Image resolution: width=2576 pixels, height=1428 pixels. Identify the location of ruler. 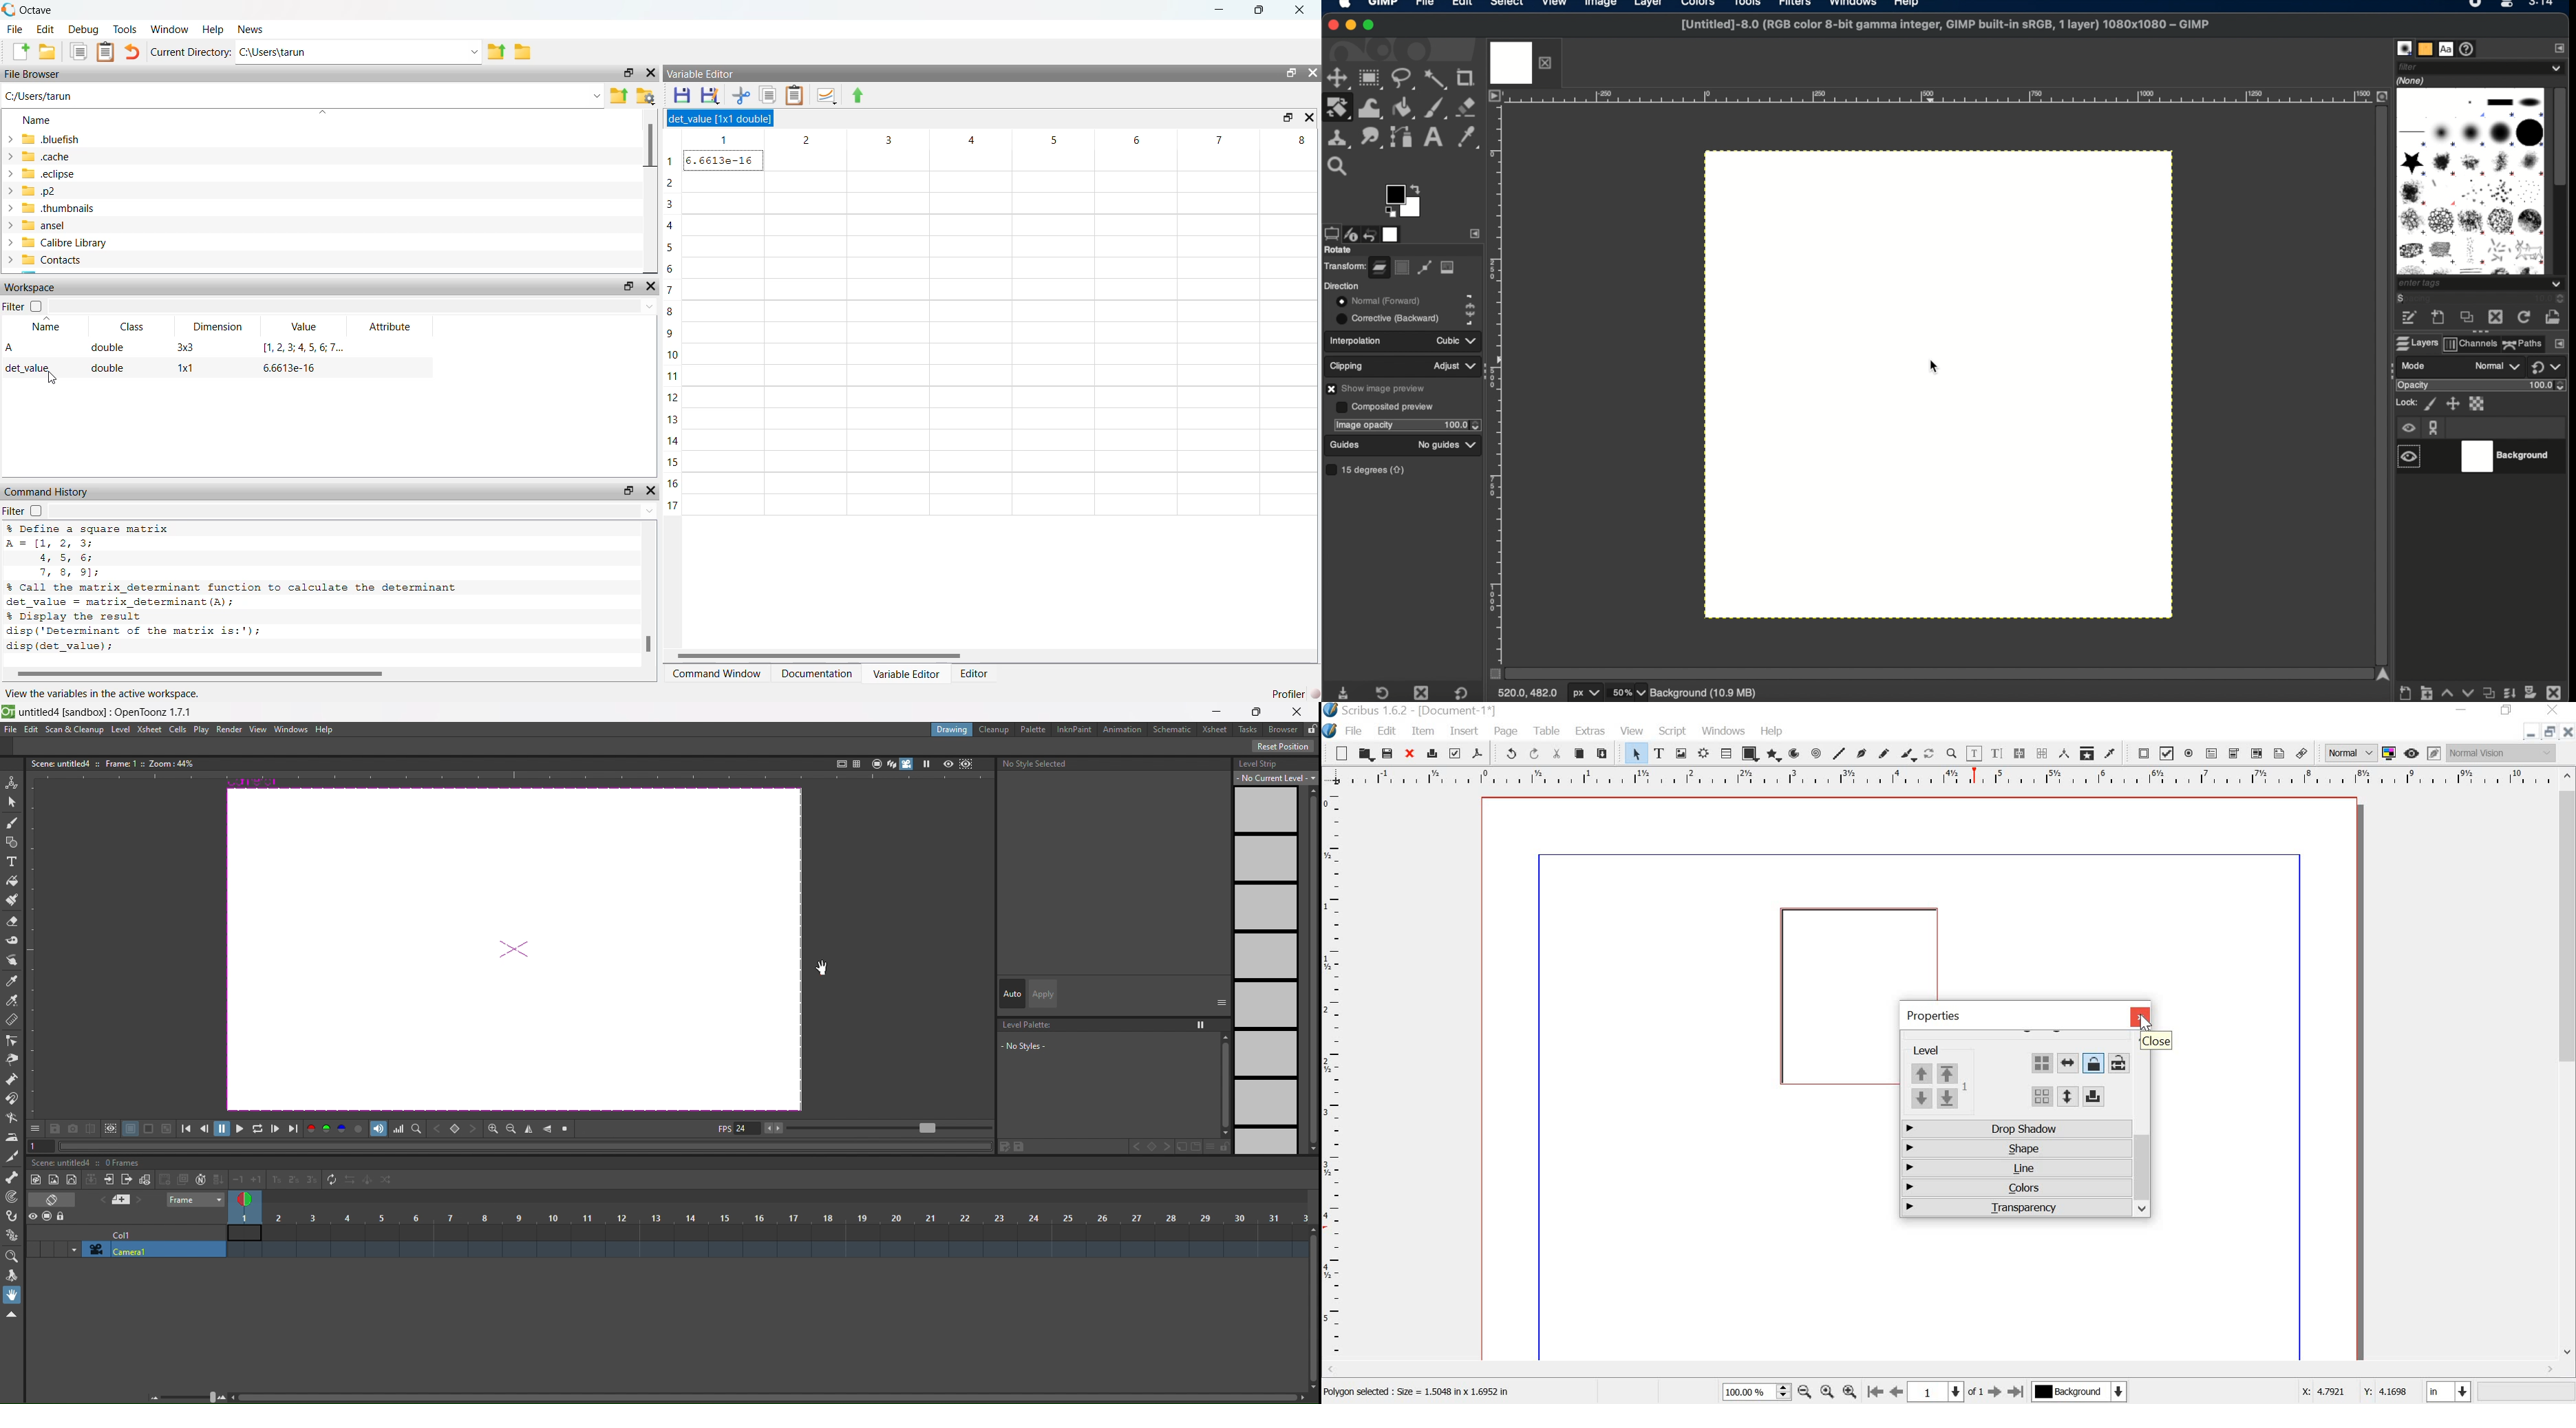
(1333, 1077).